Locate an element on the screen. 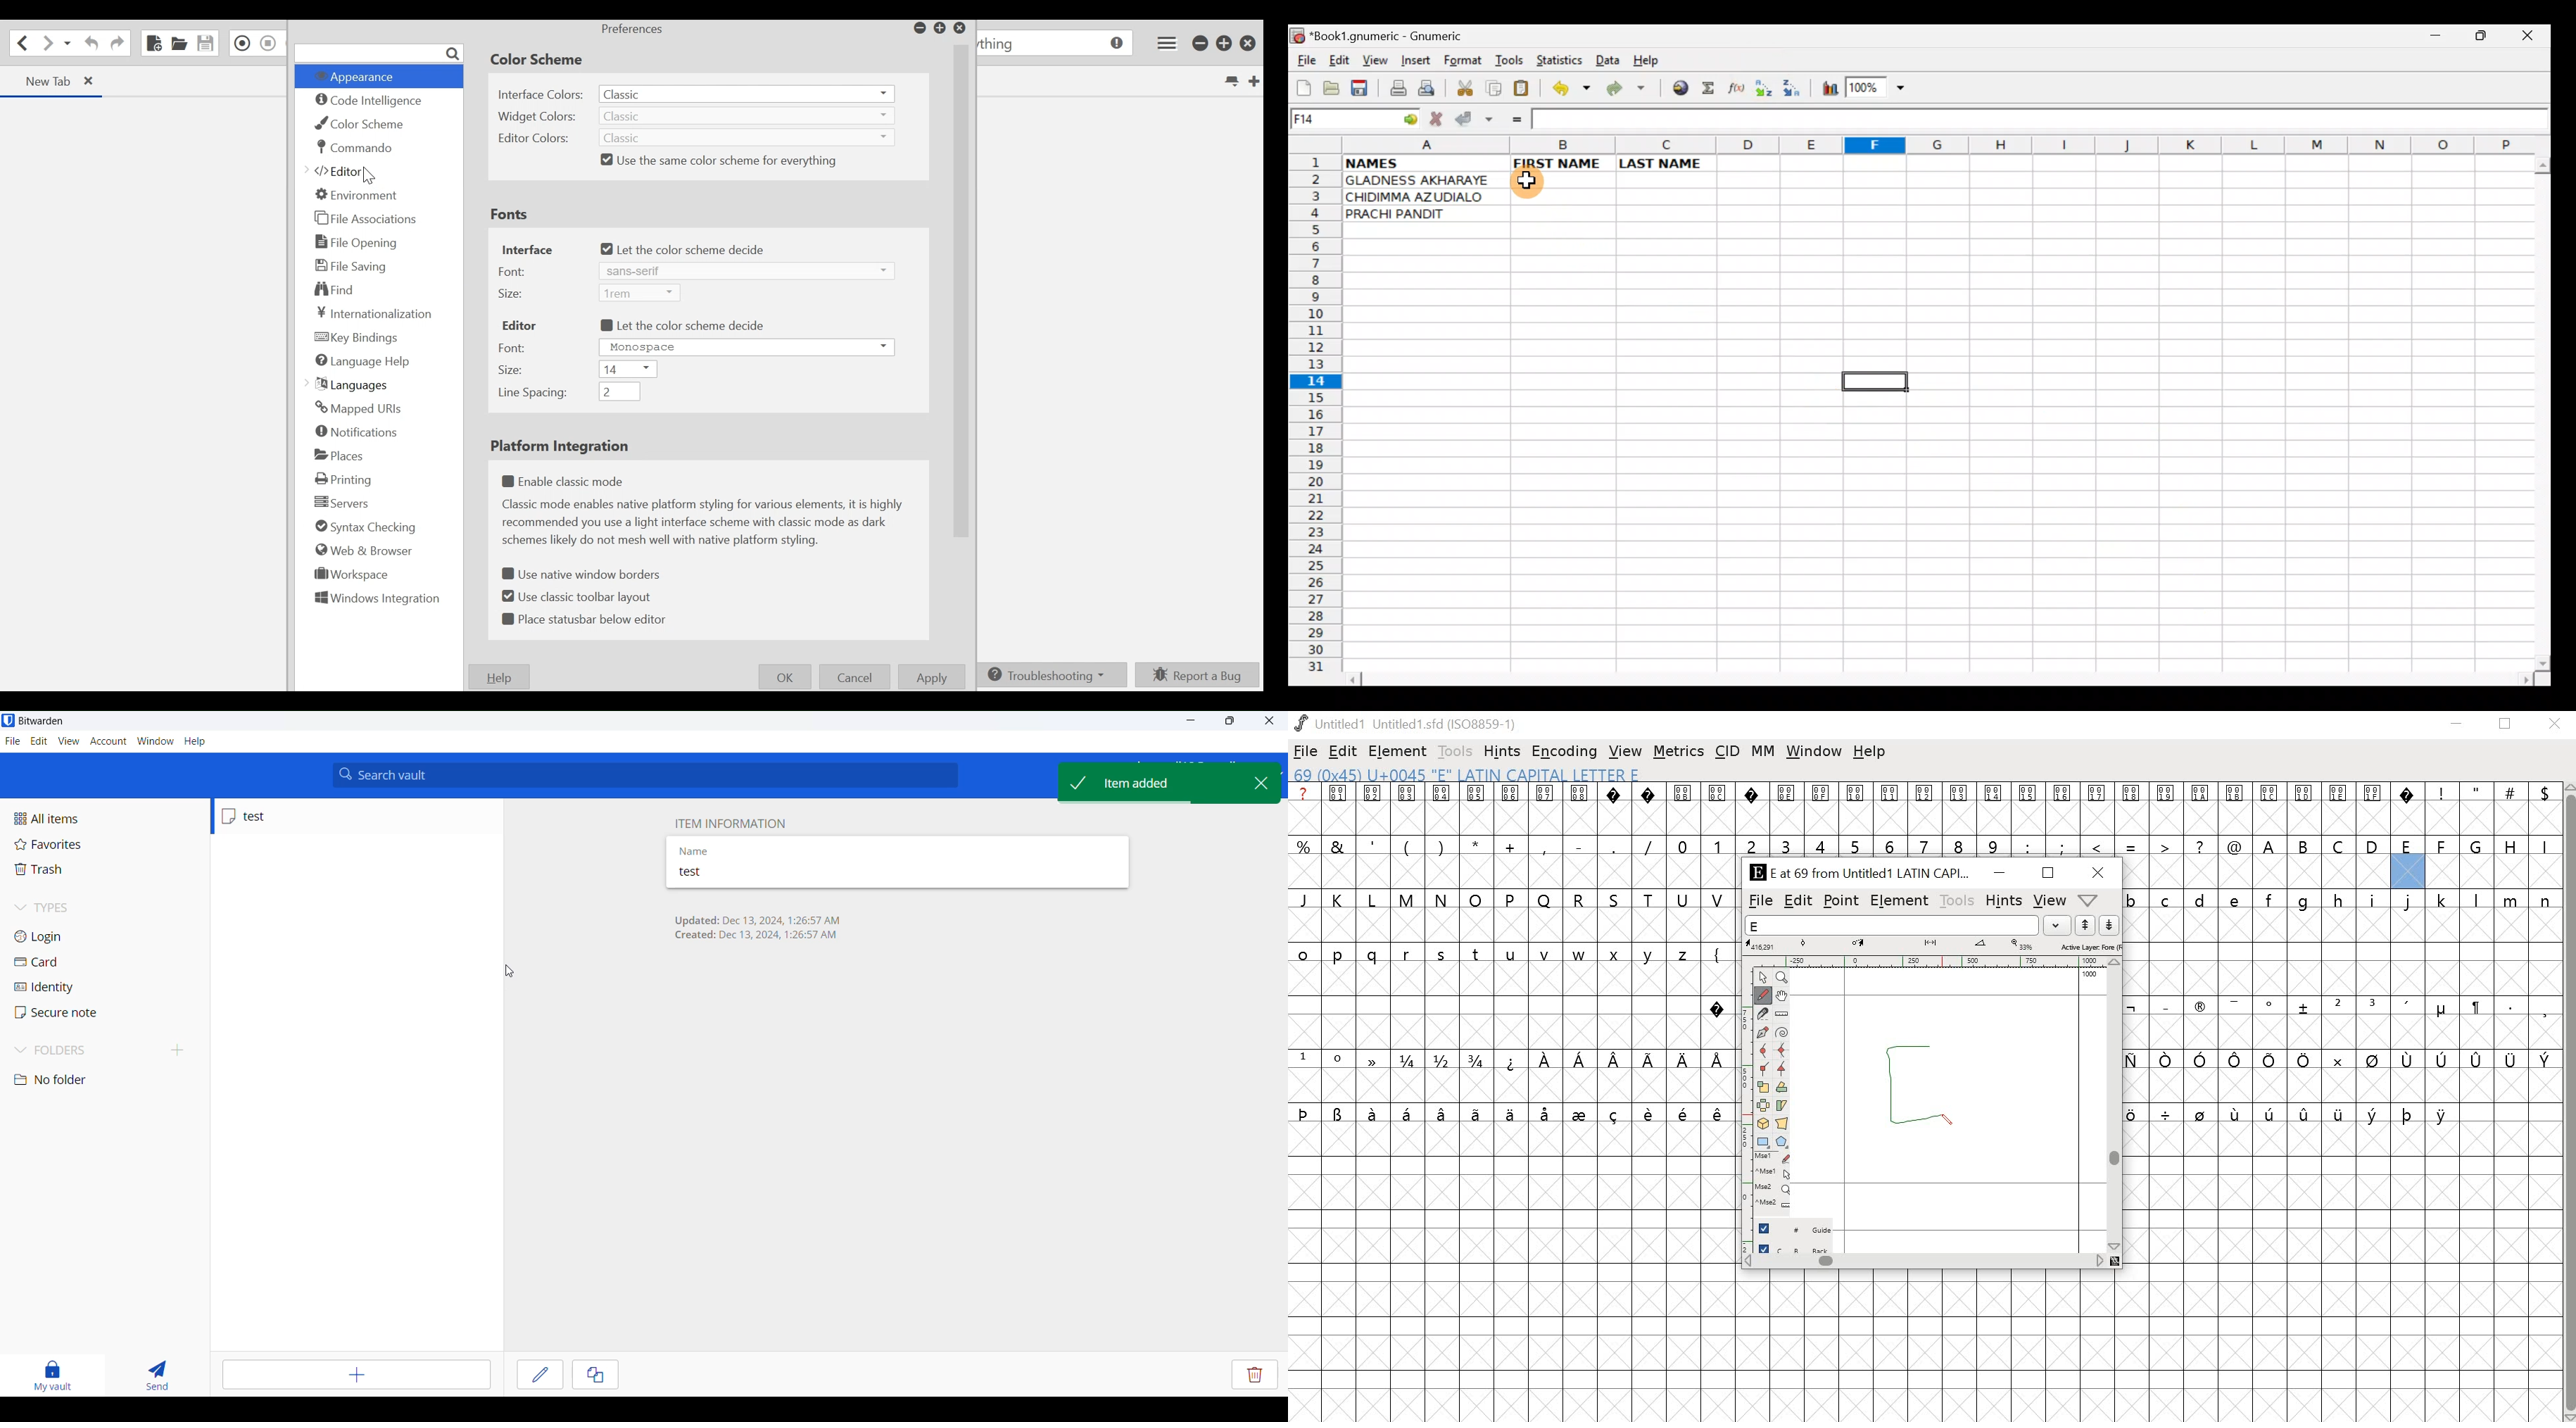 This screenshot has width=2576, height=1428. Accept change is located at coordinates (1475, 117).